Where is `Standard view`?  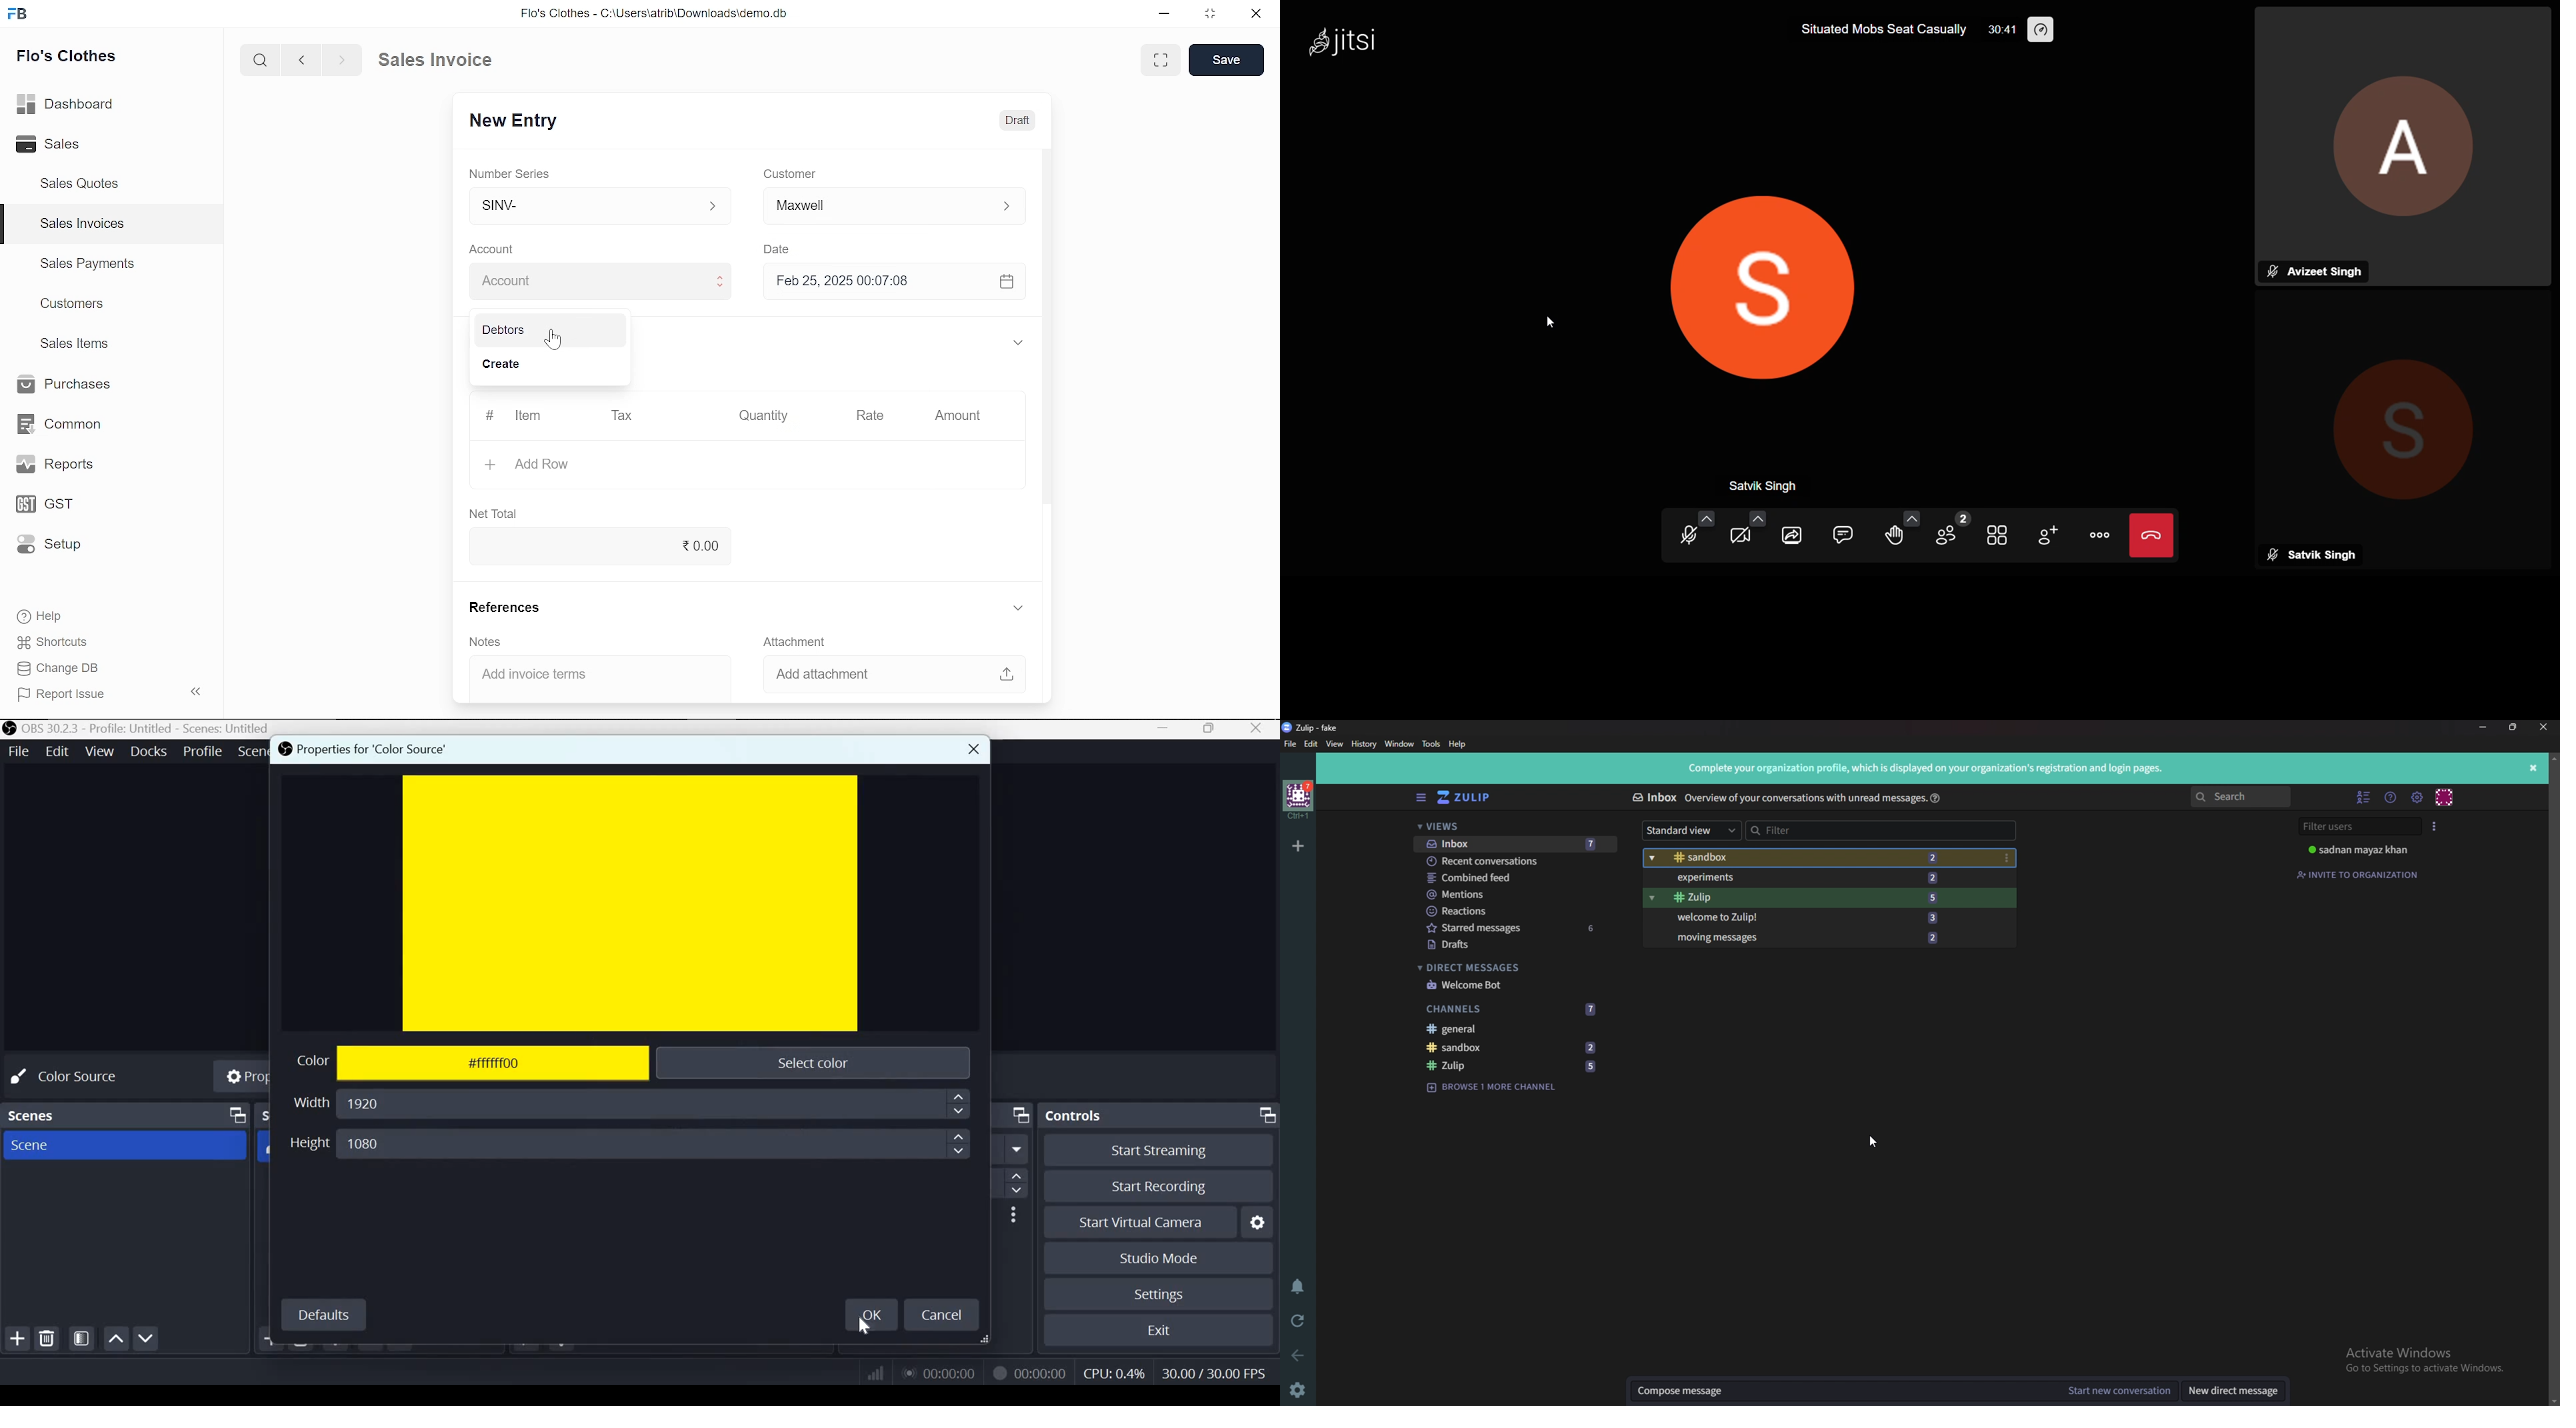 Standard view is located at coordinates (1696, 831).